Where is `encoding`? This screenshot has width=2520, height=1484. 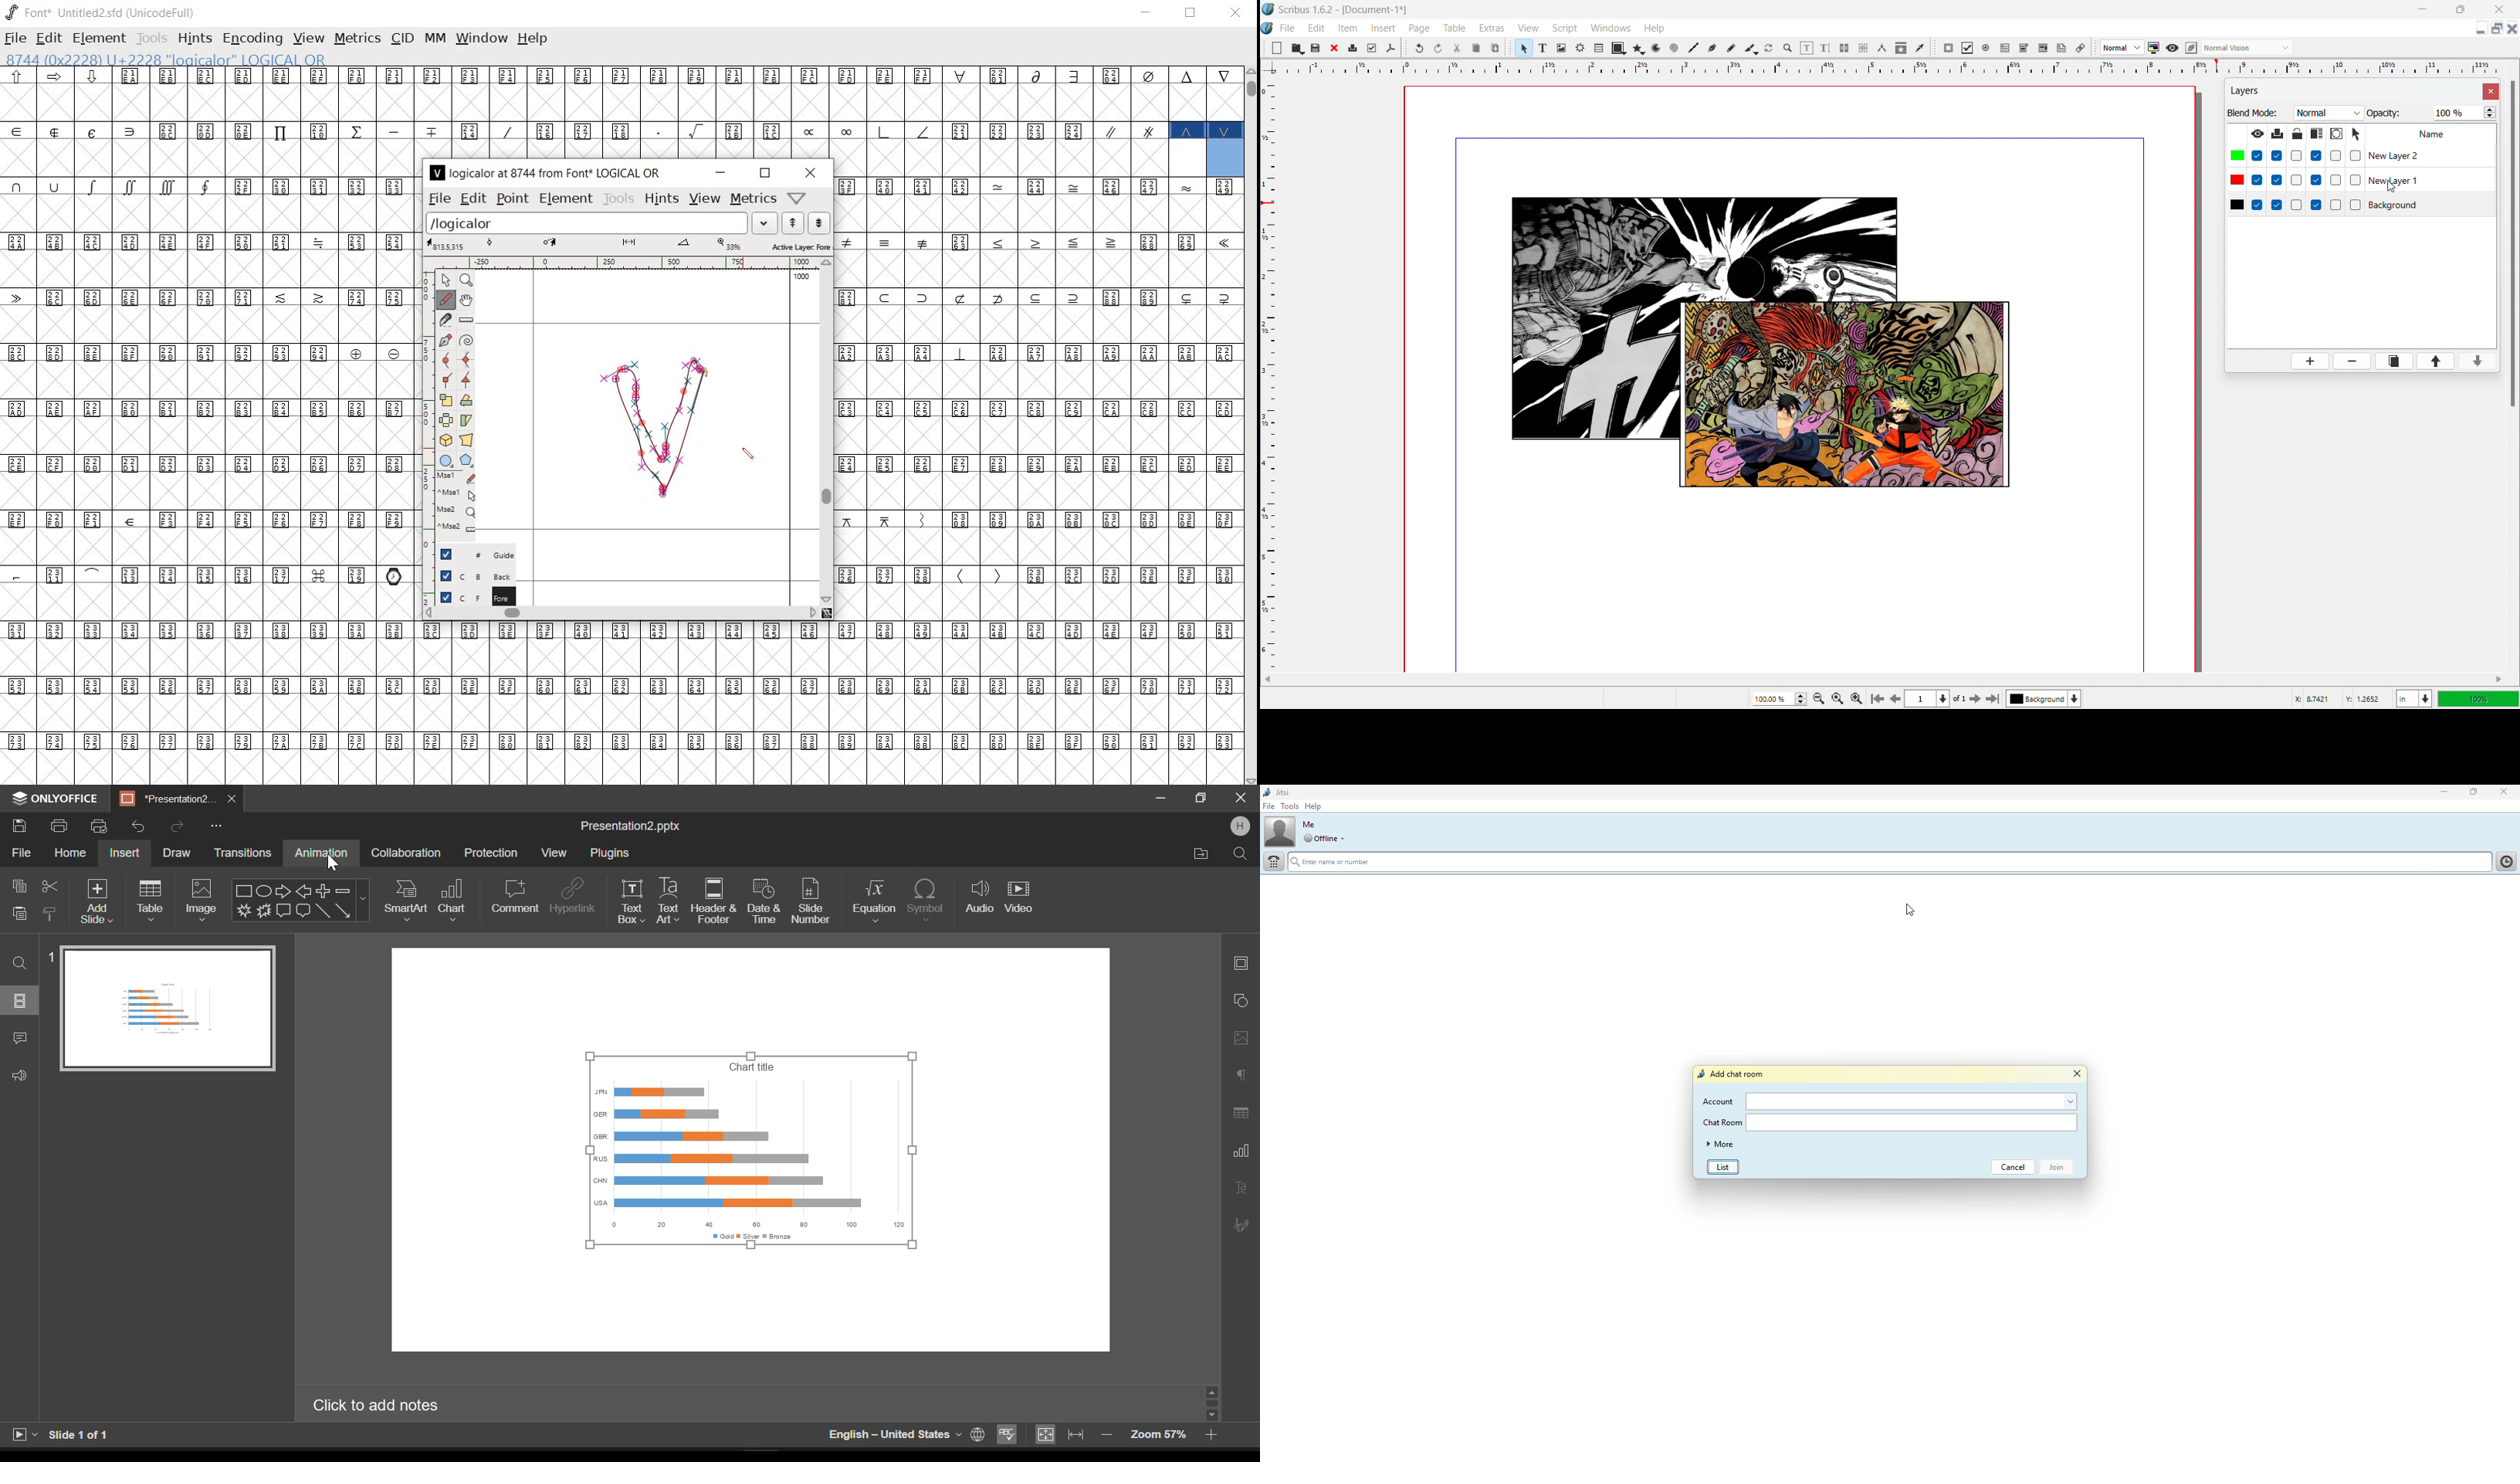 encoding is located at coordinates (254, 39).